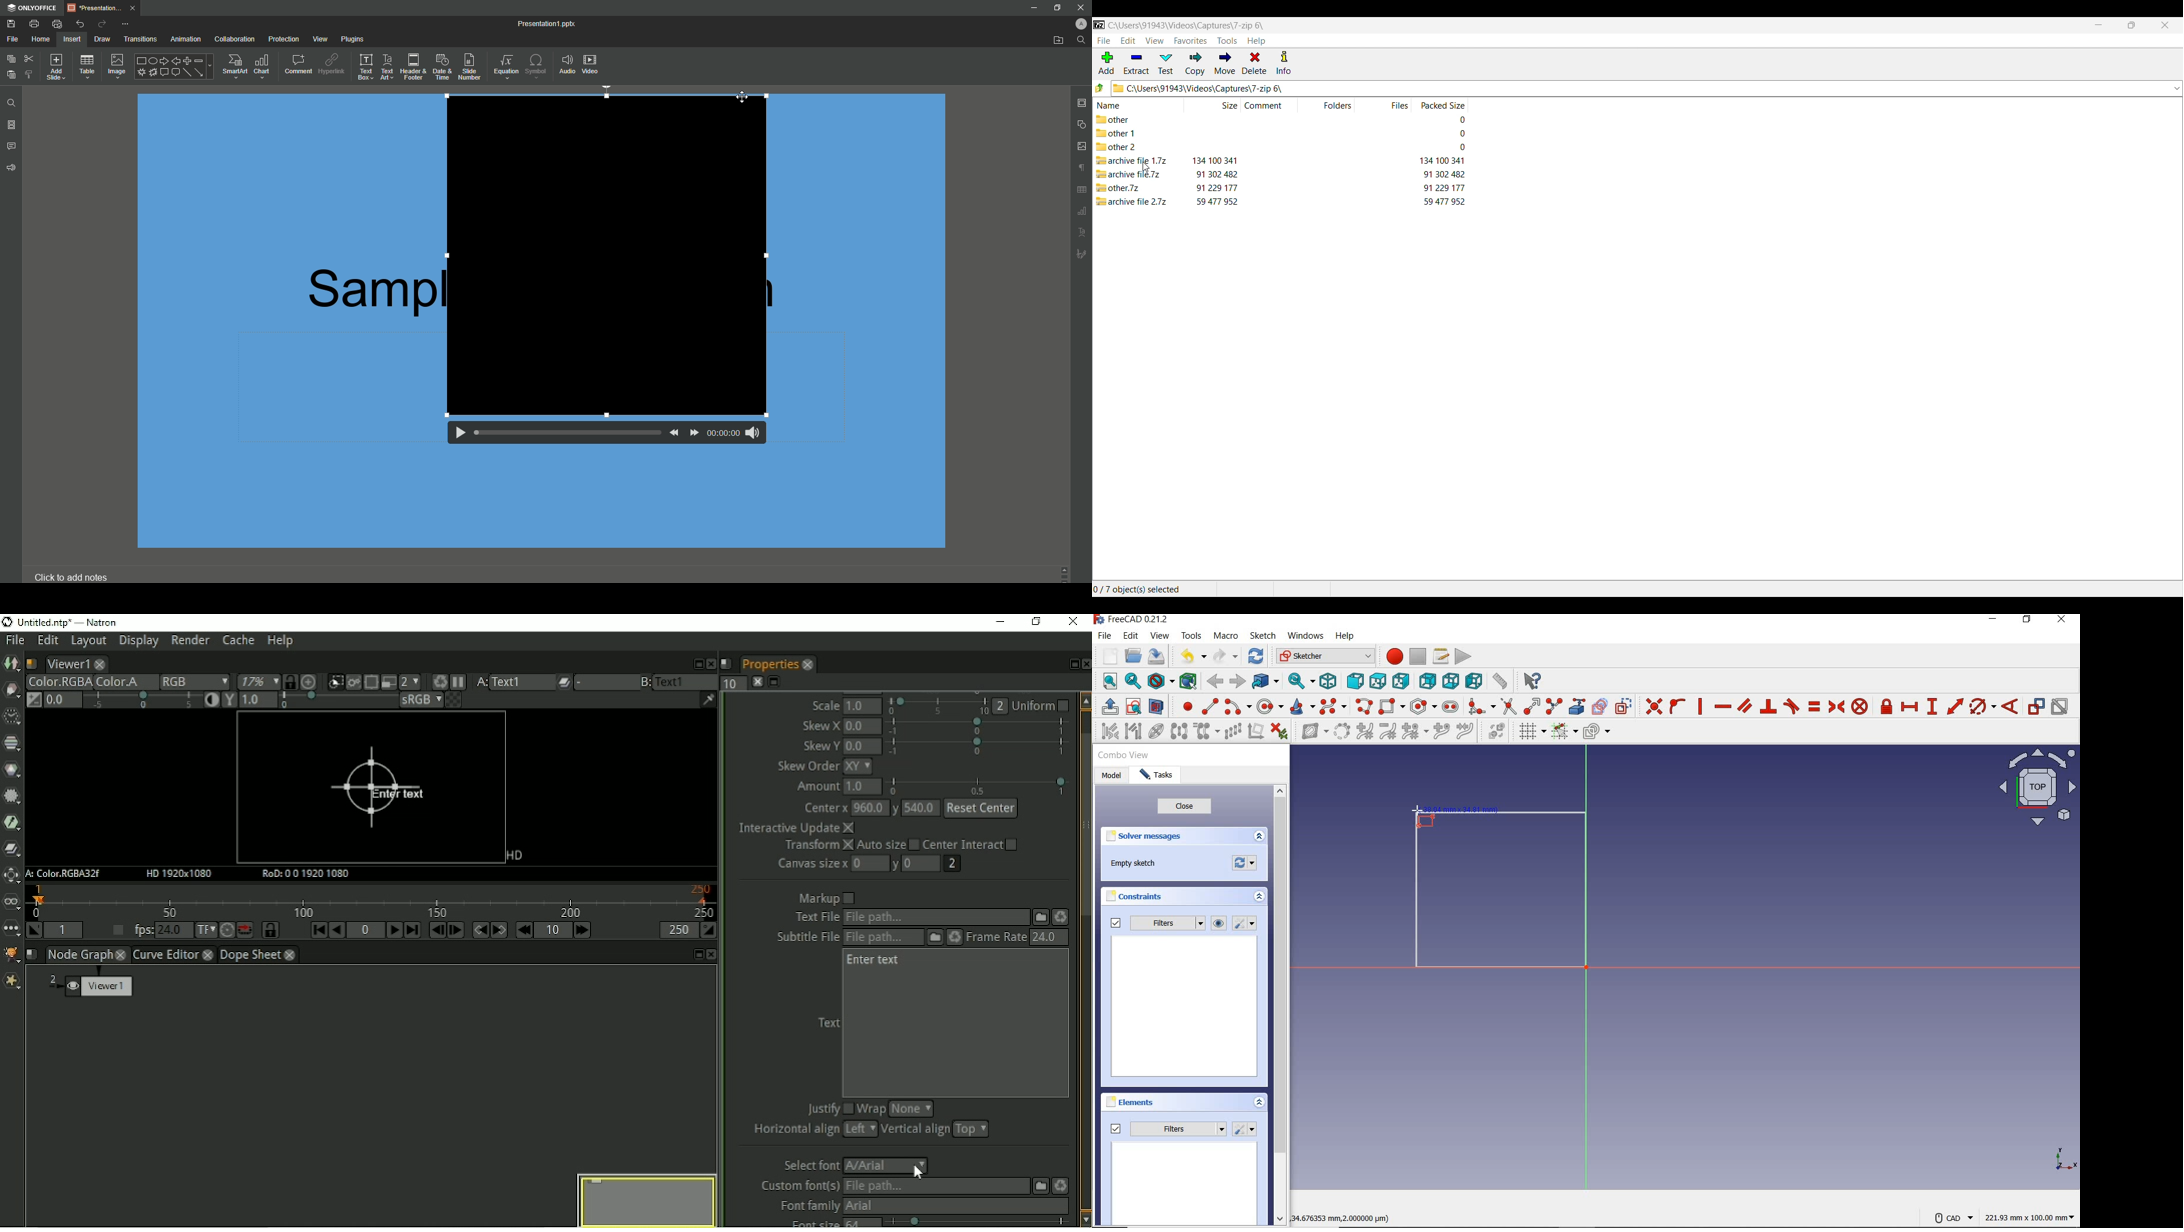  I want to click on Cut, so click(28, 58).